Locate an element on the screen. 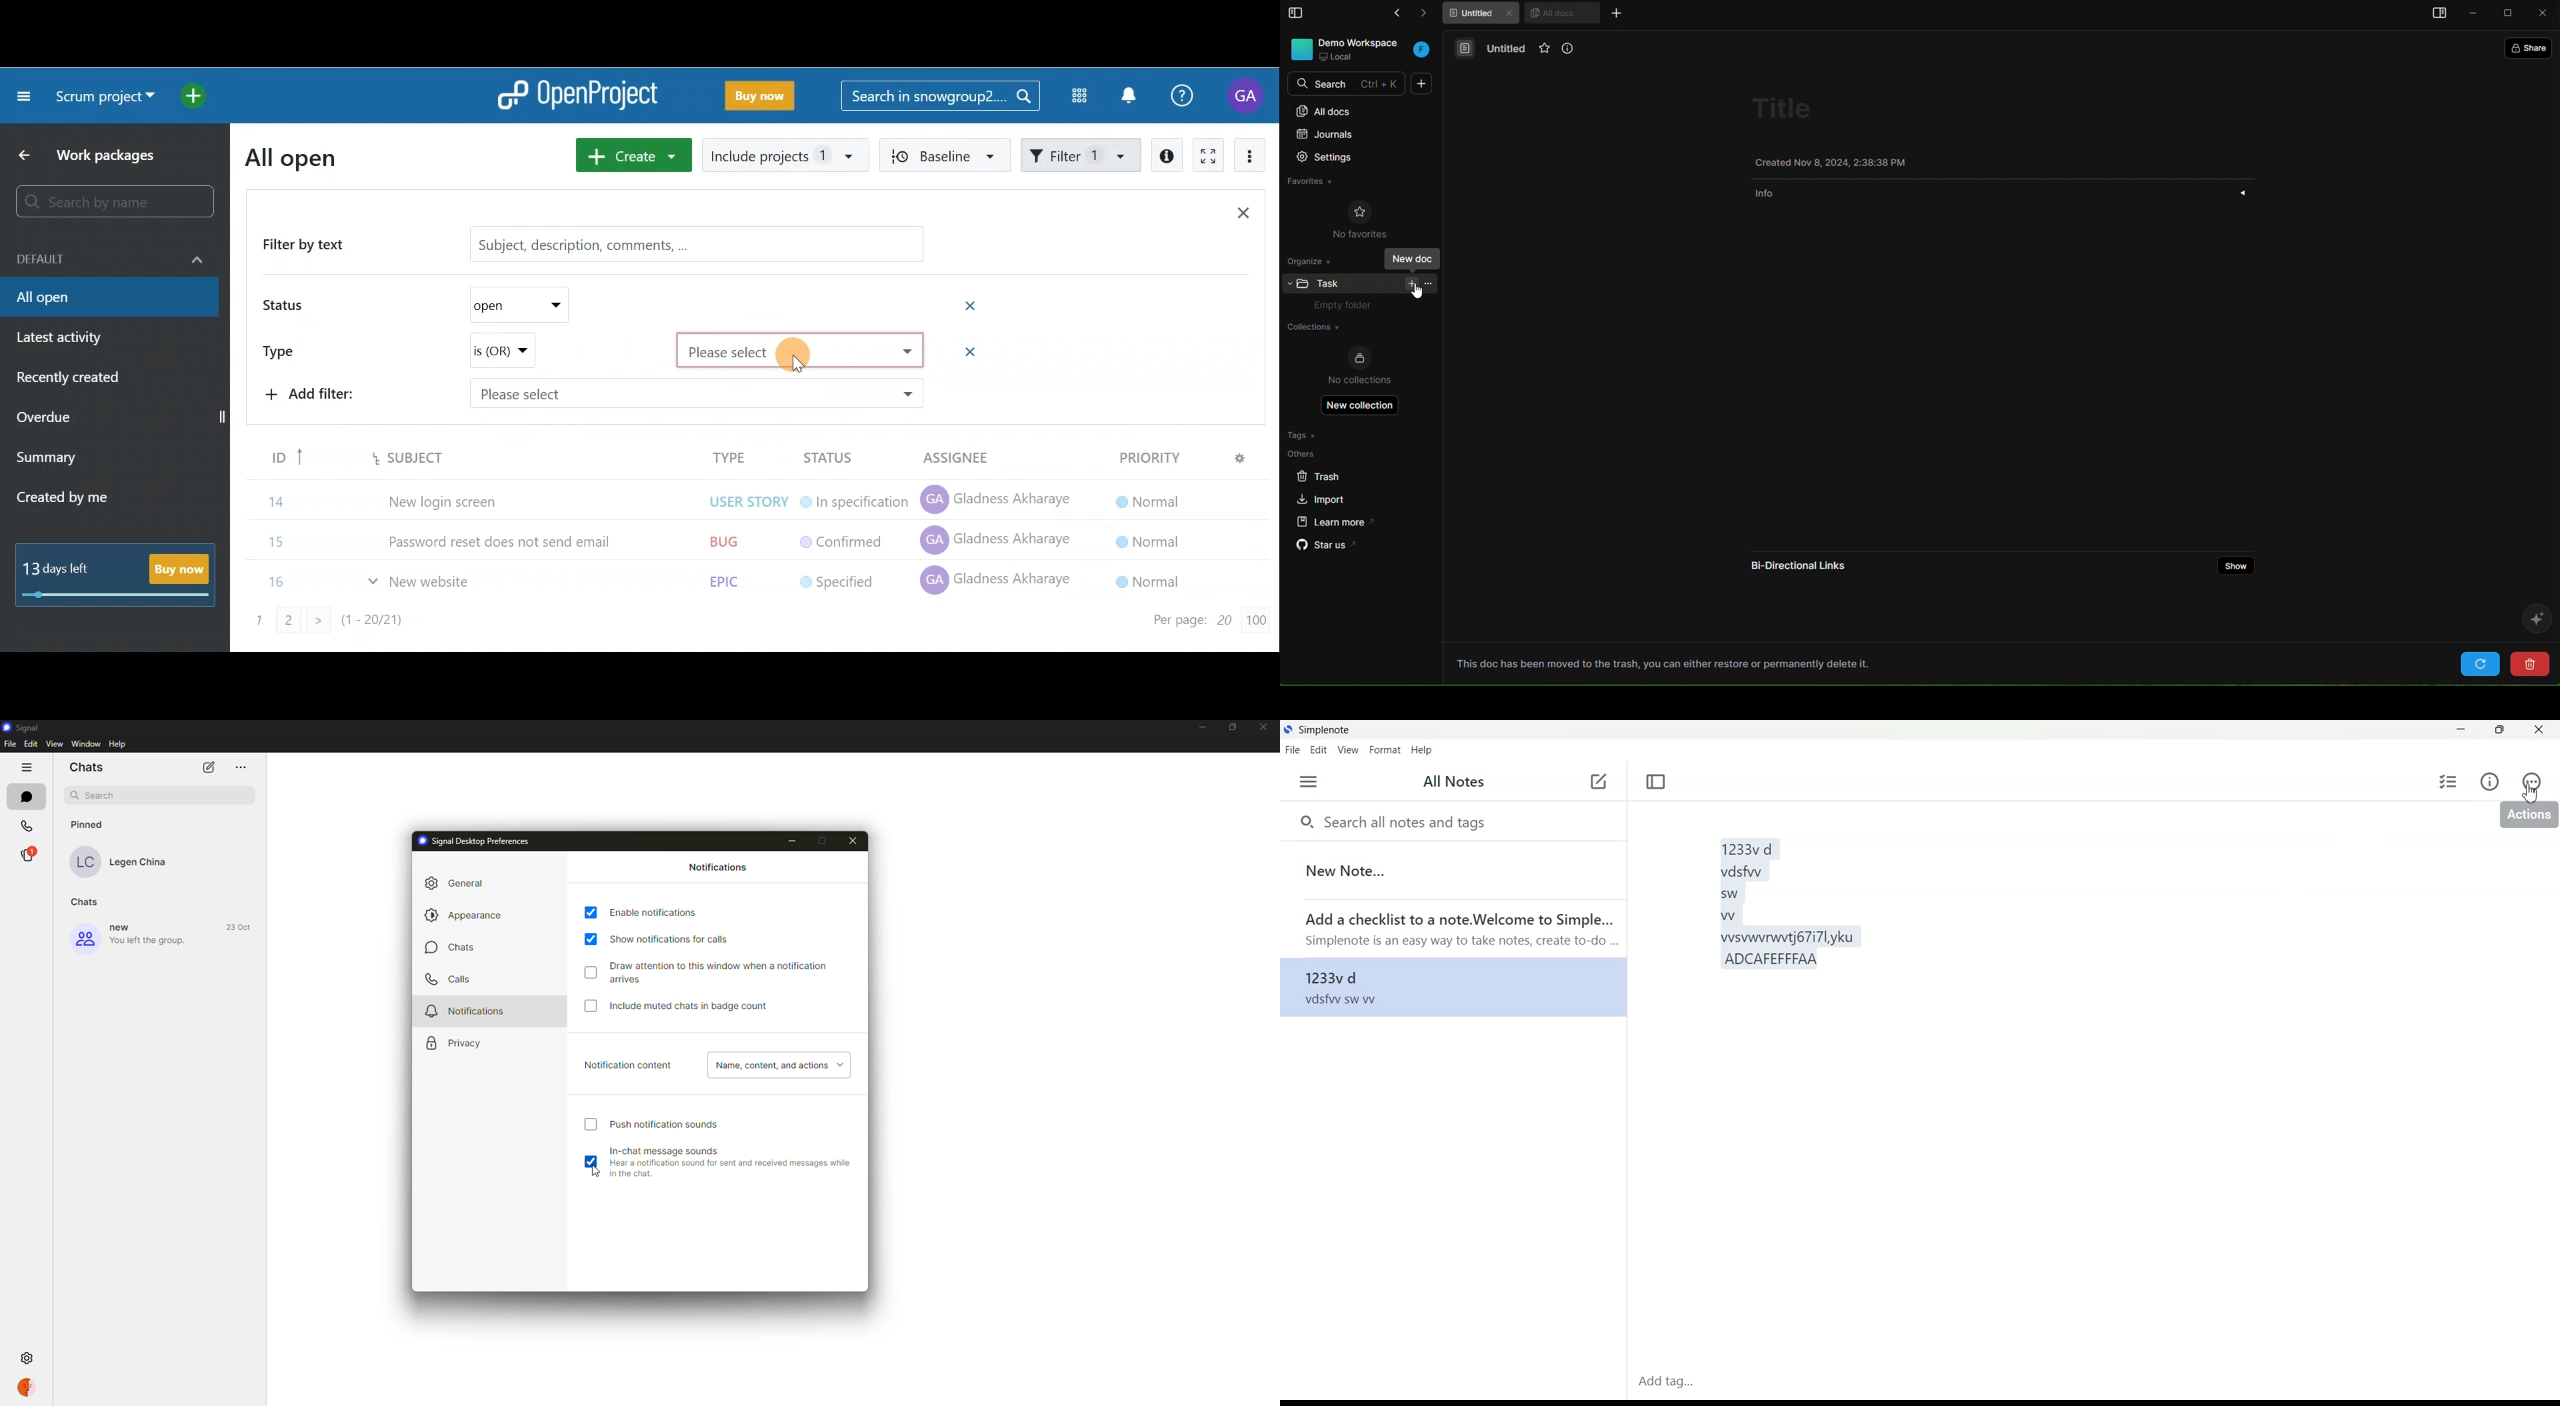 Image resolution: width=2576 pixels, height=1428 pixels. Simplenote is located at coordinates (1317, 729).